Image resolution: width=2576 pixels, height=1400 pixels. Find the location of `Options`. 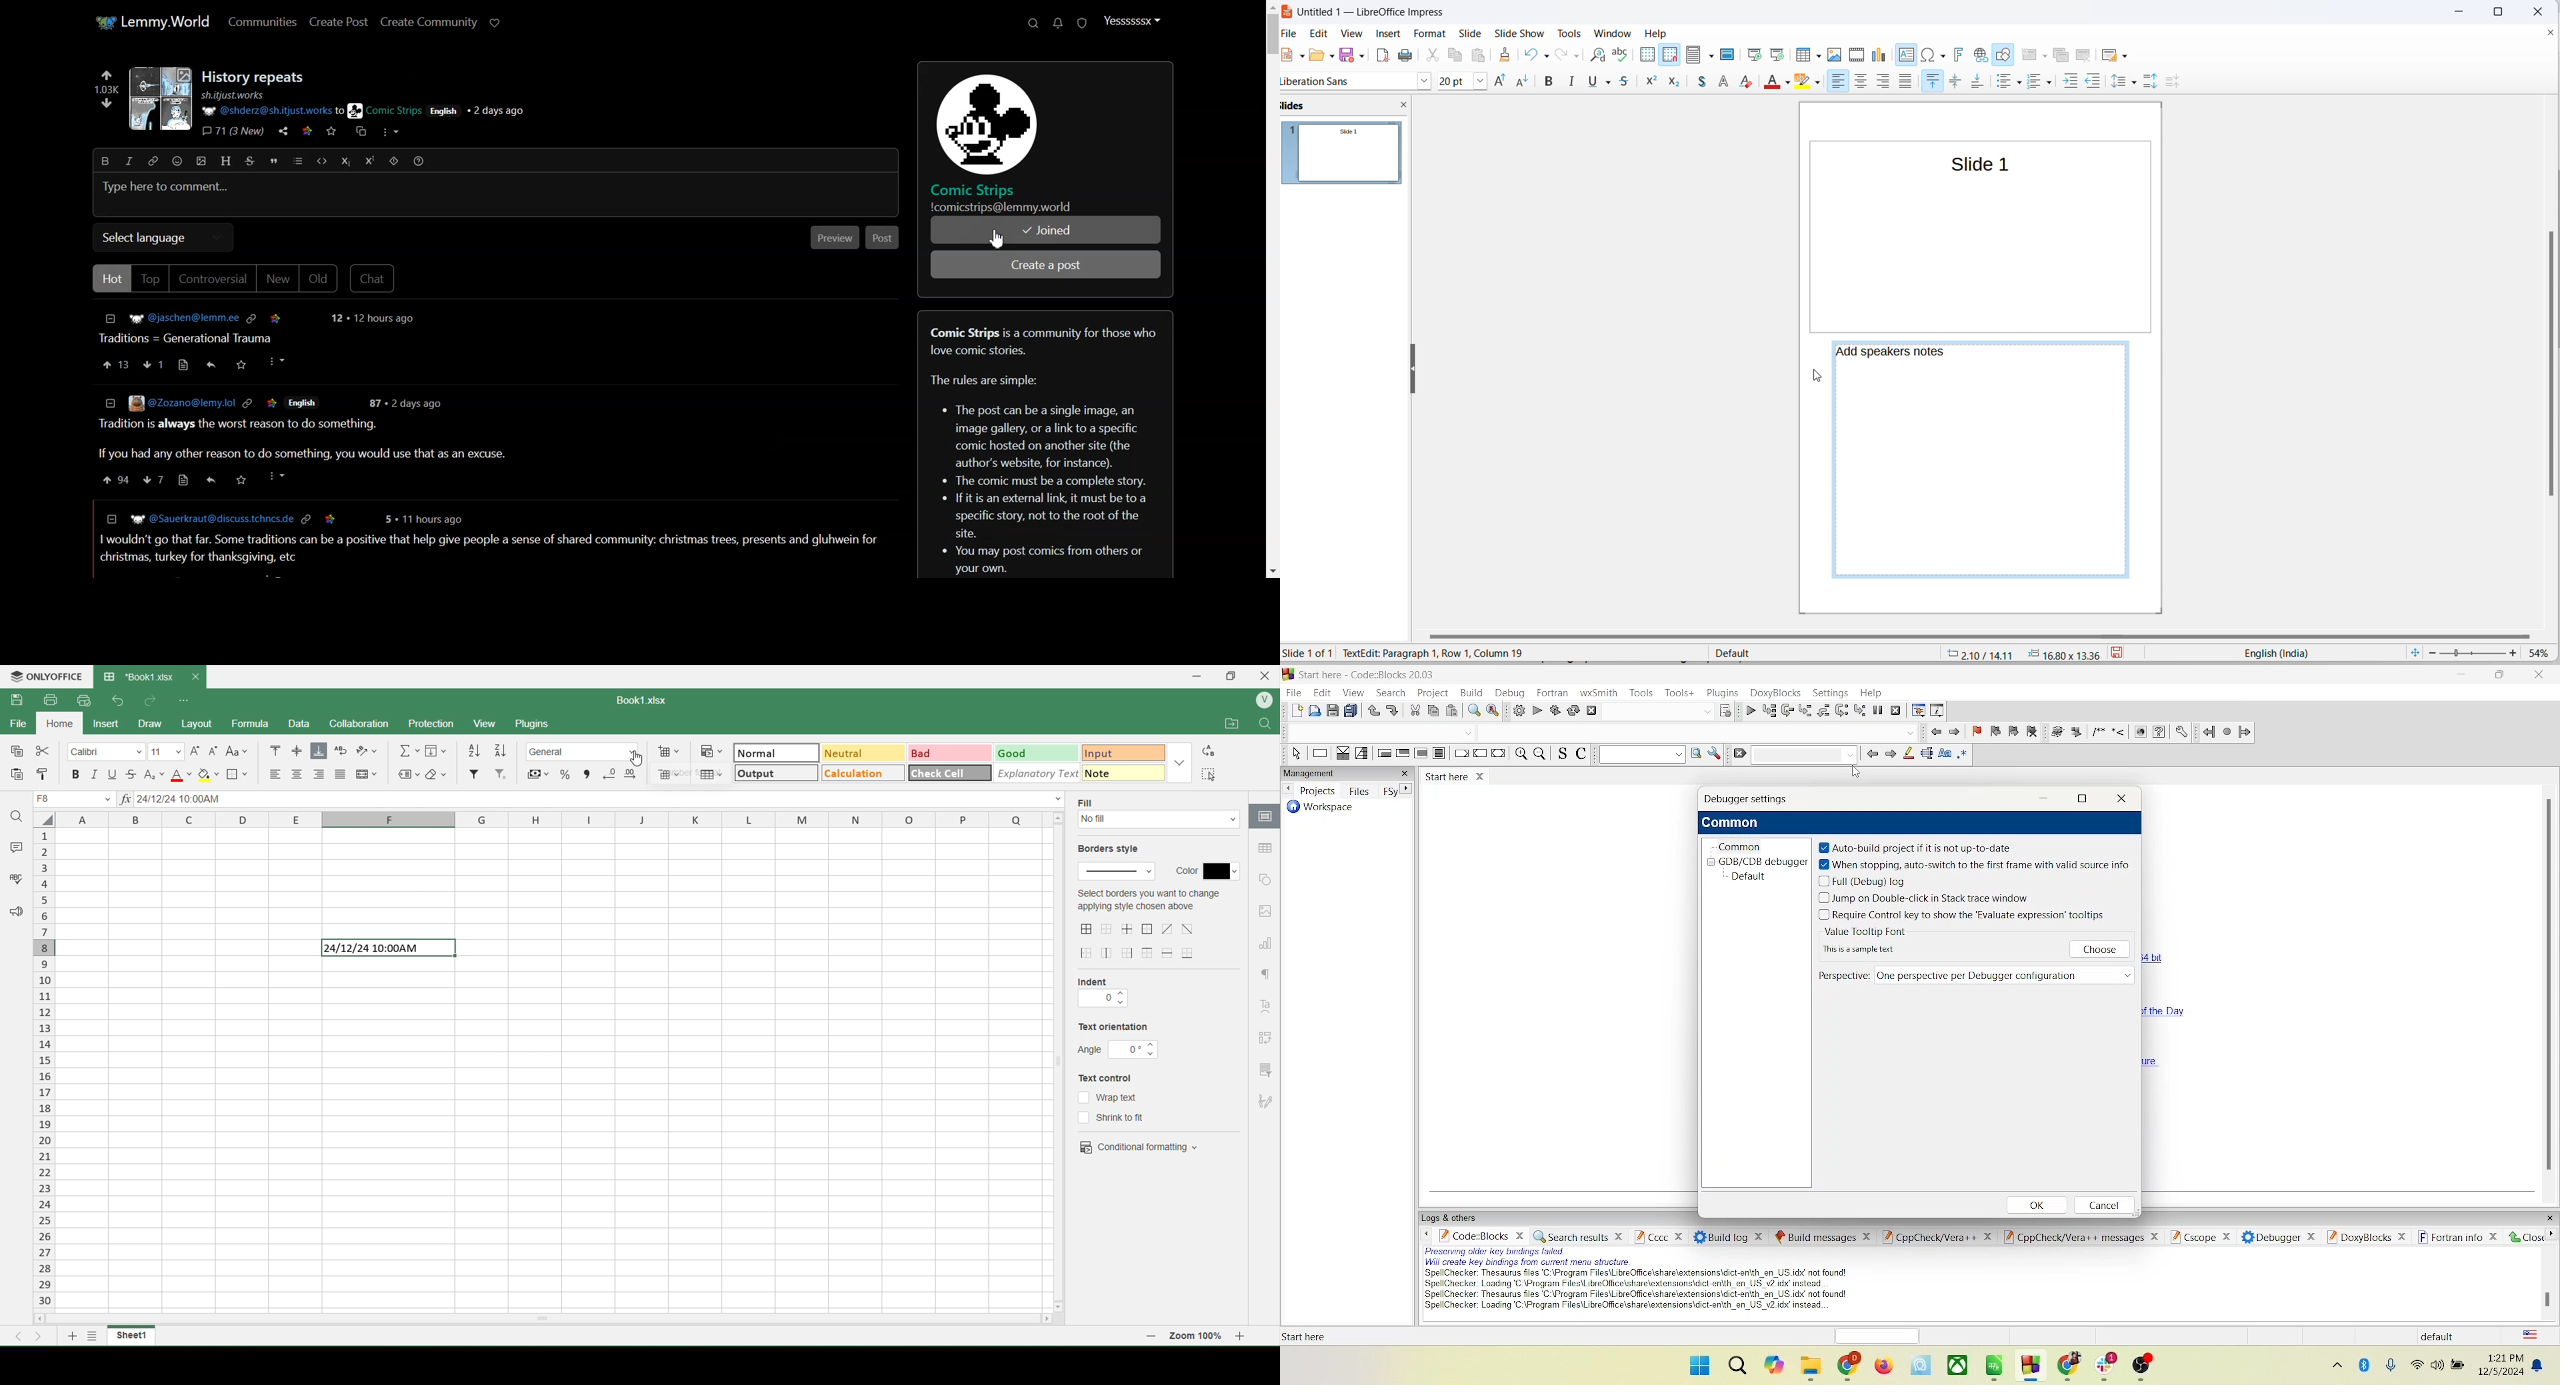

Options is located at coordinates (90, 1338).